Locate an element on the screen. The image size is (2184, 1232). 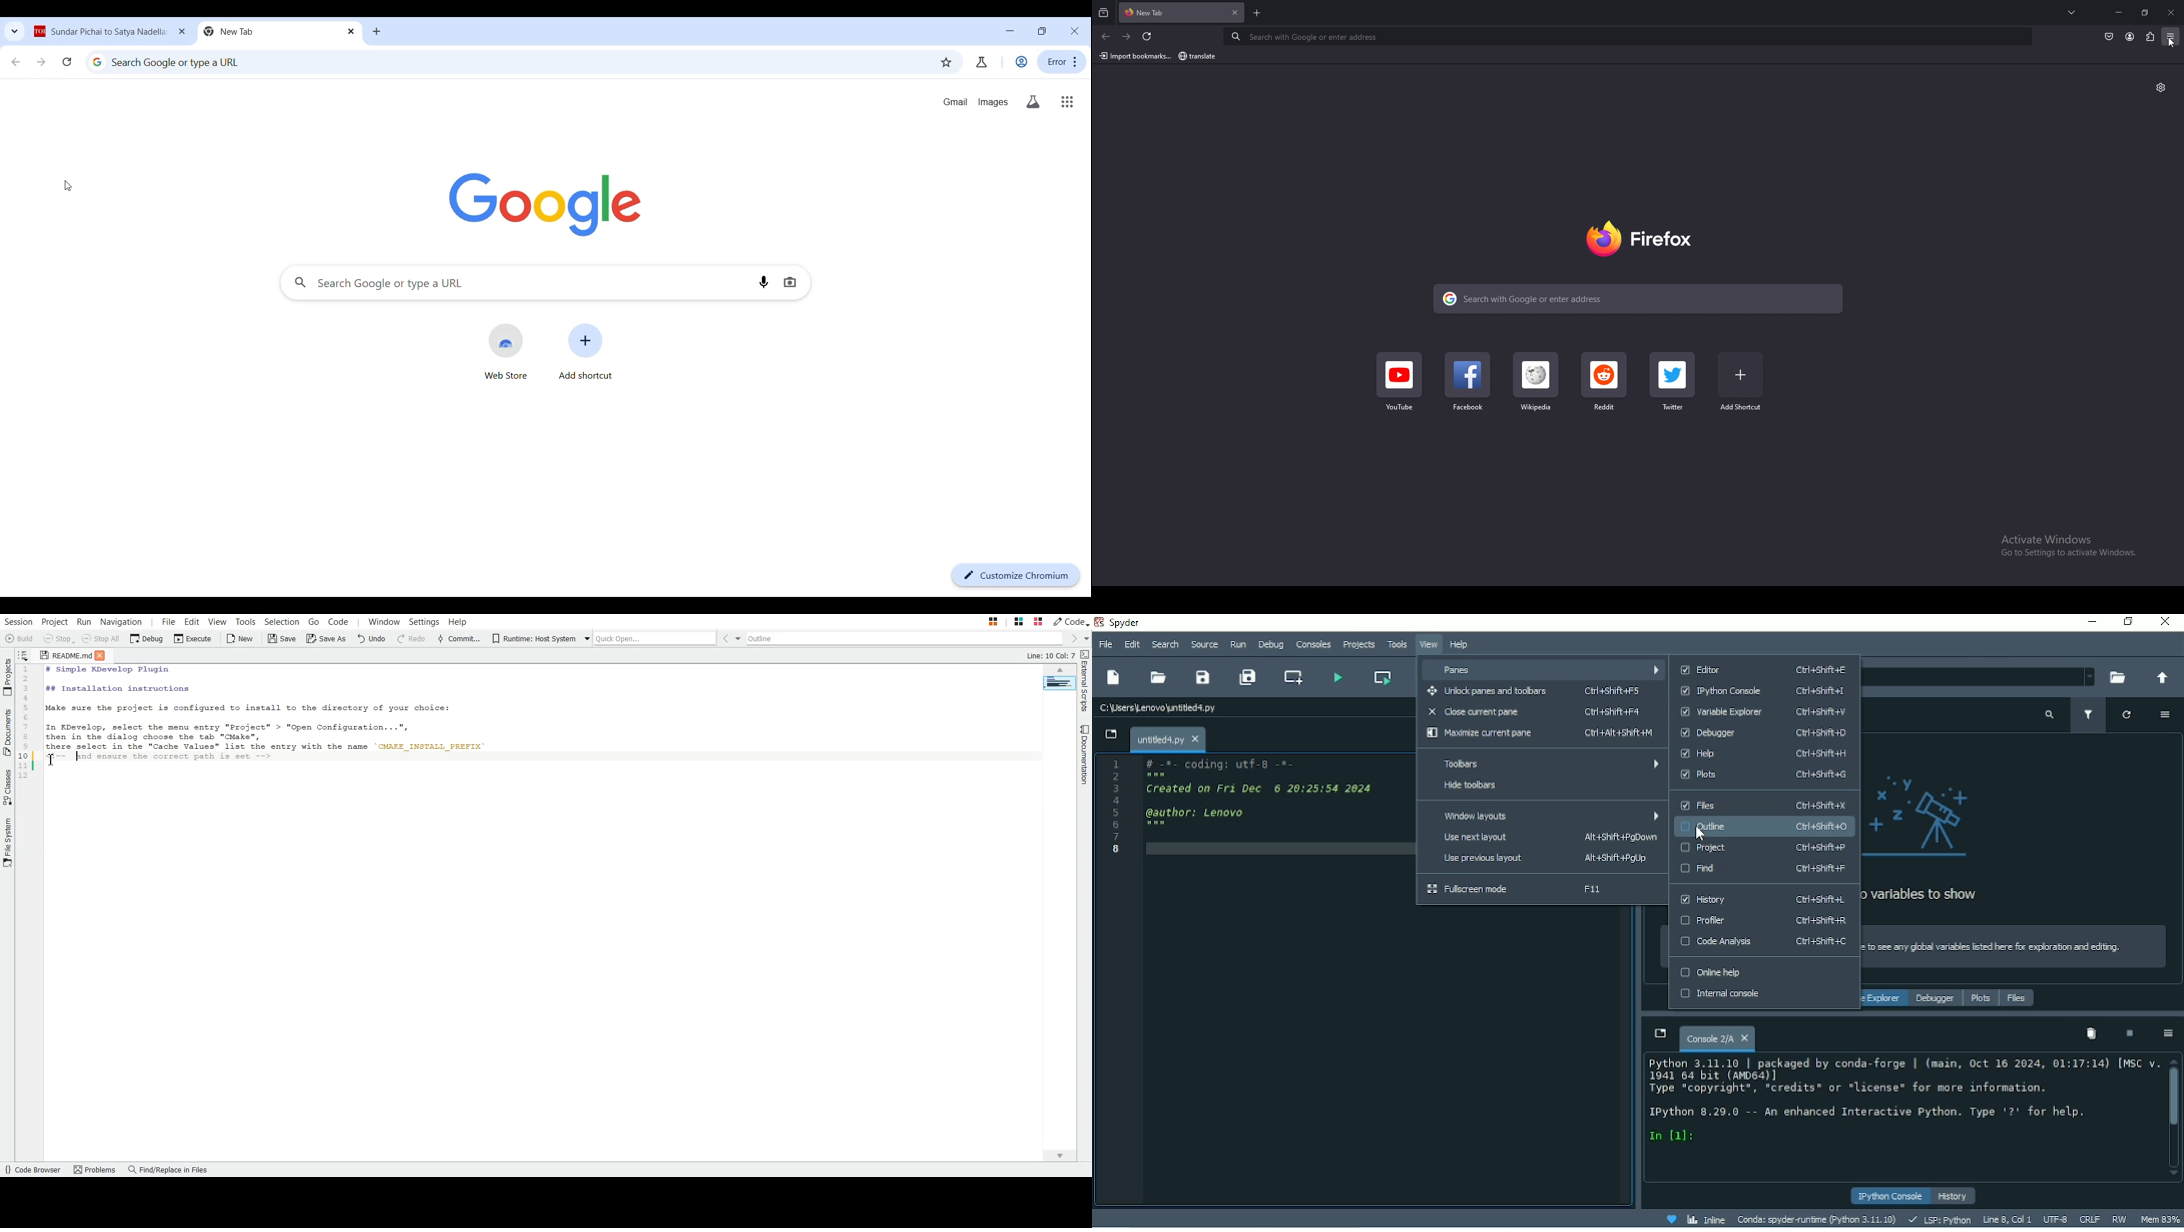
forward is located at coordinates (1128, 36).